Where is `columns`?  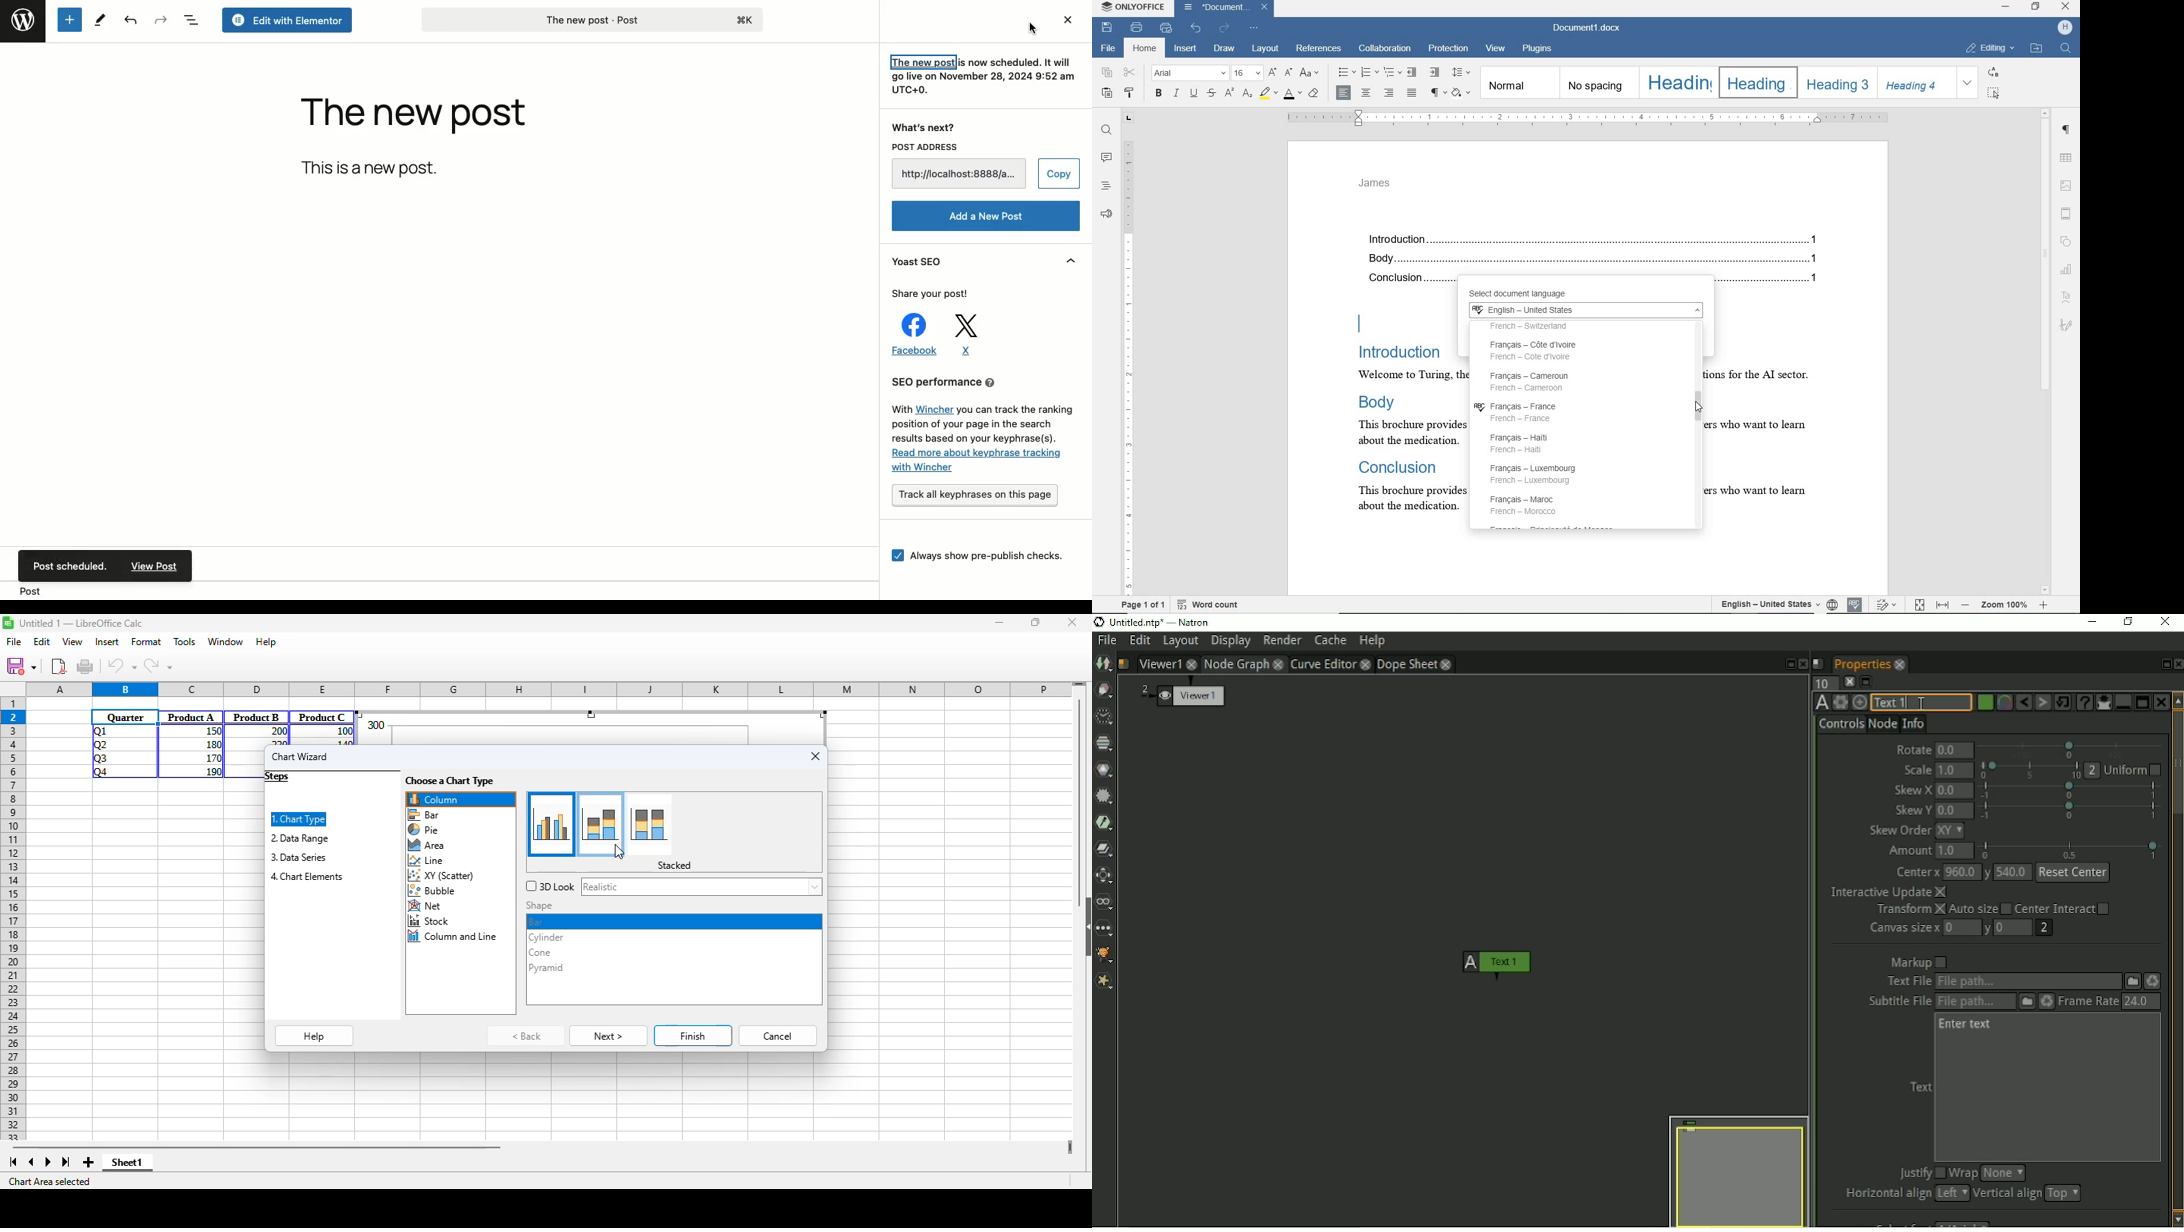 columns is located at coordinates (550, 690).